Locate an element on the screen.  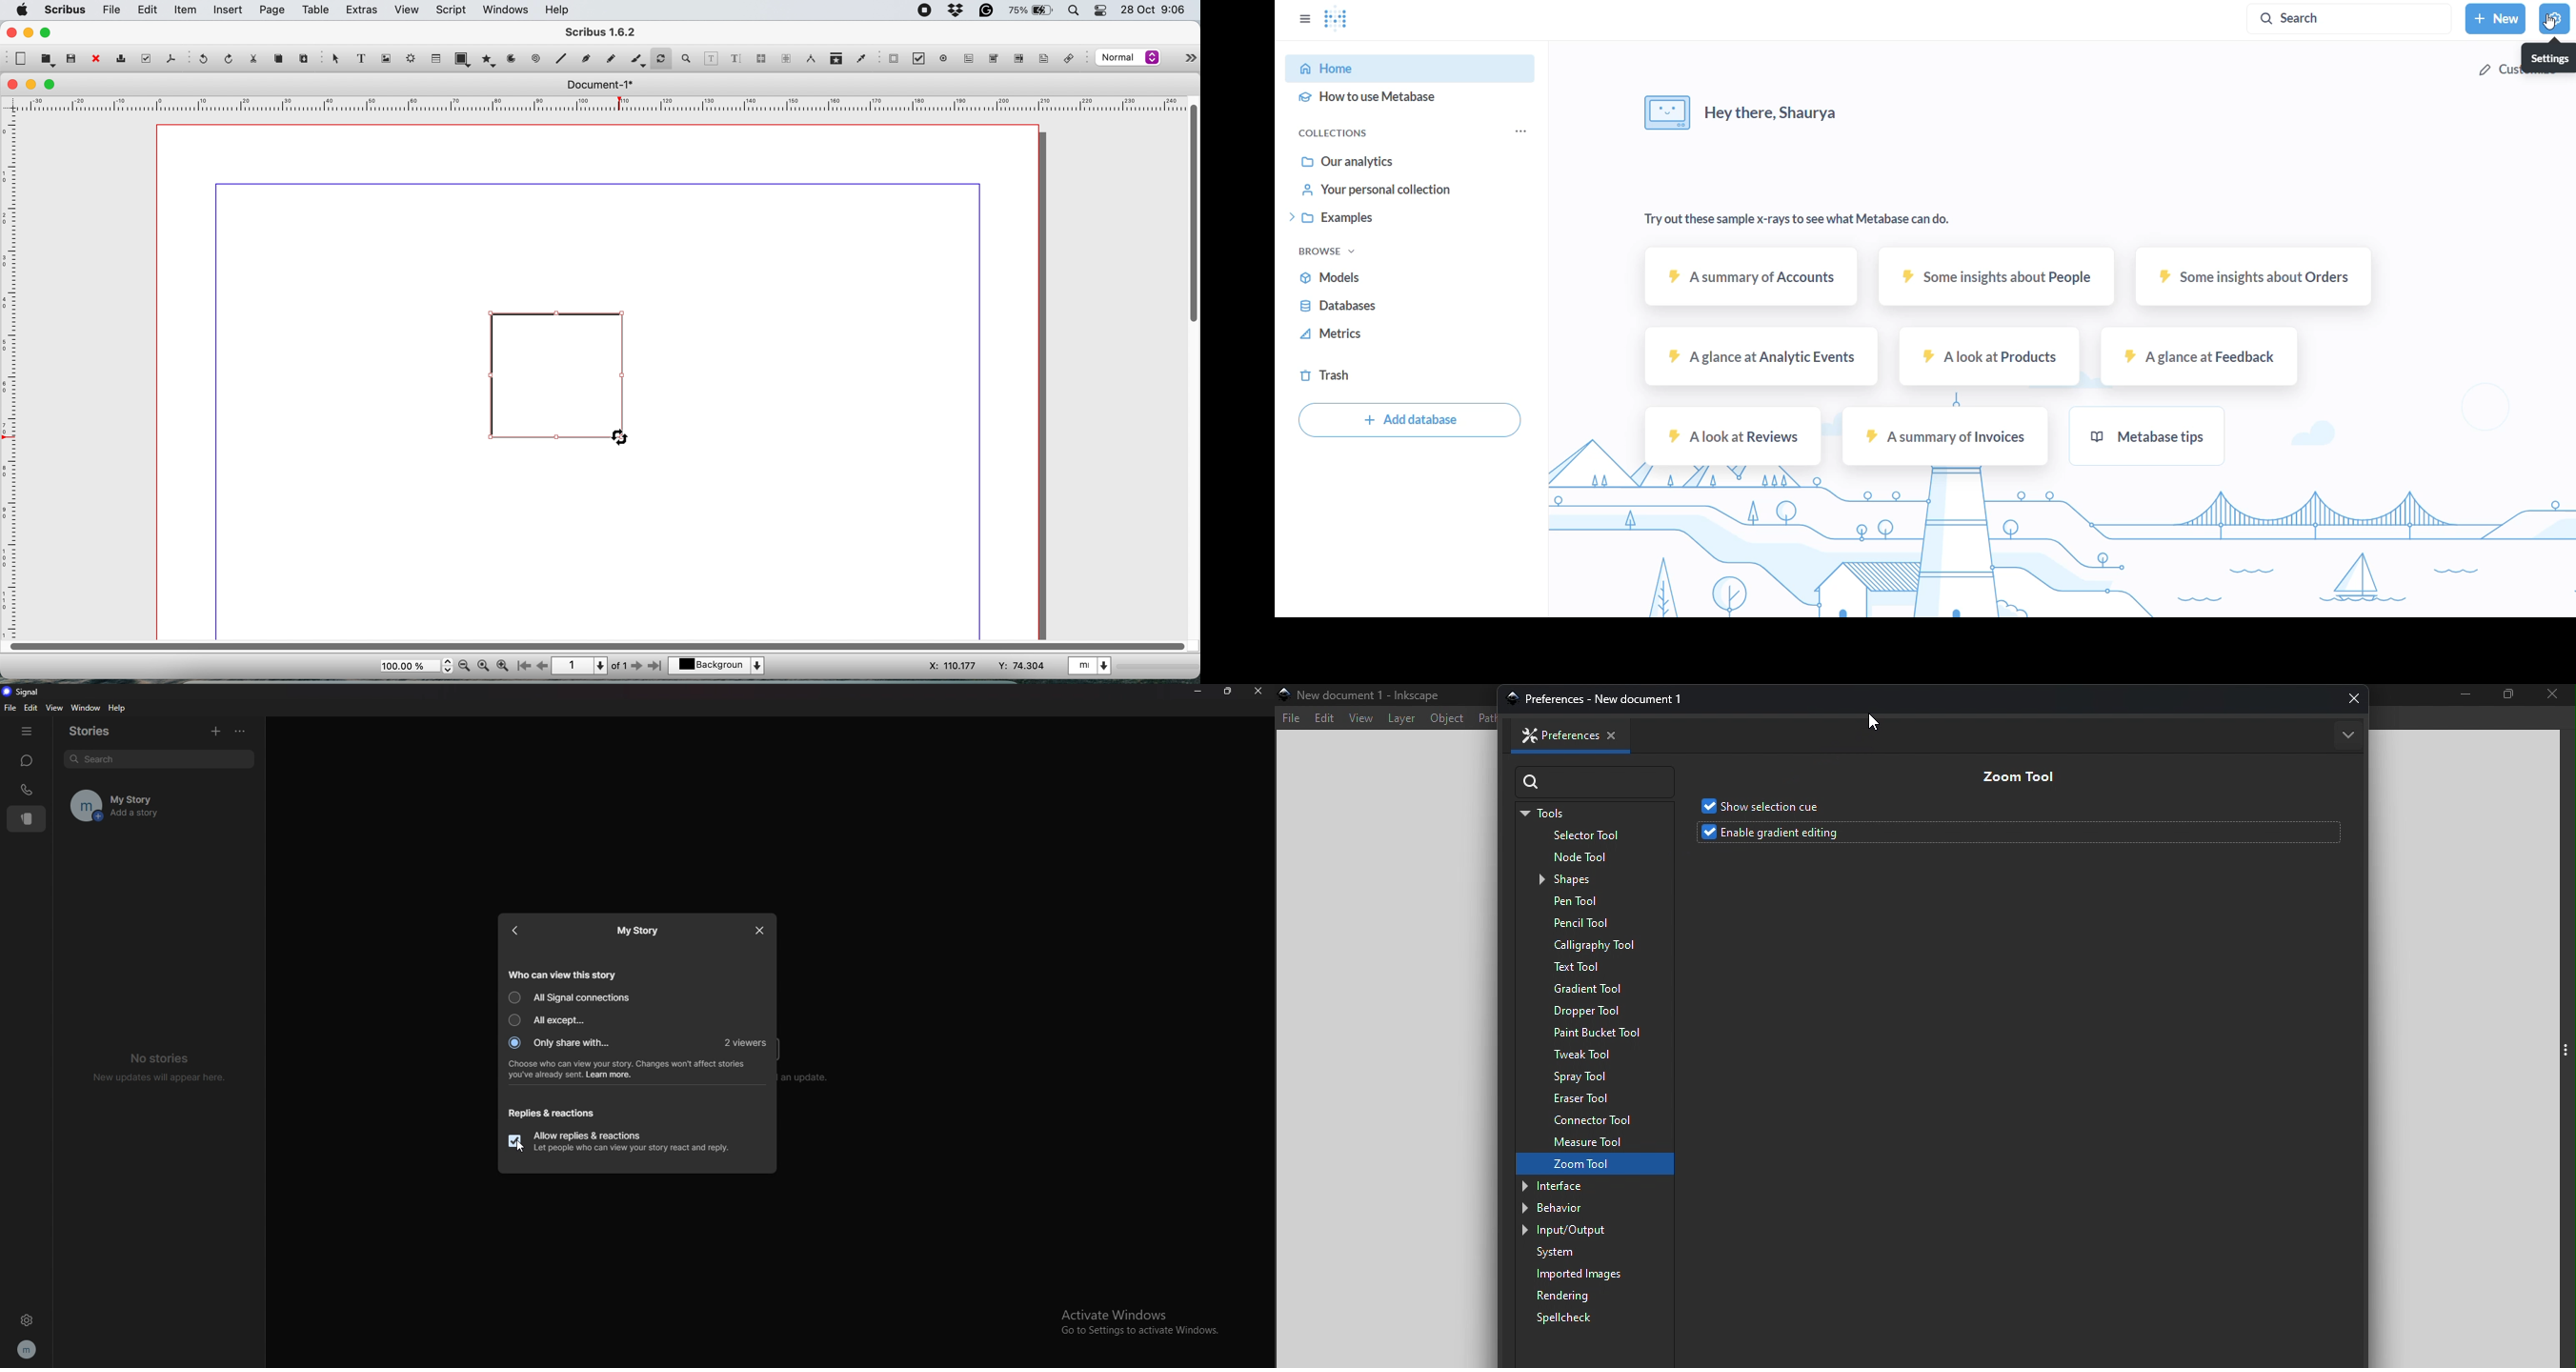
dropbox is located at coordinates (958, 11).